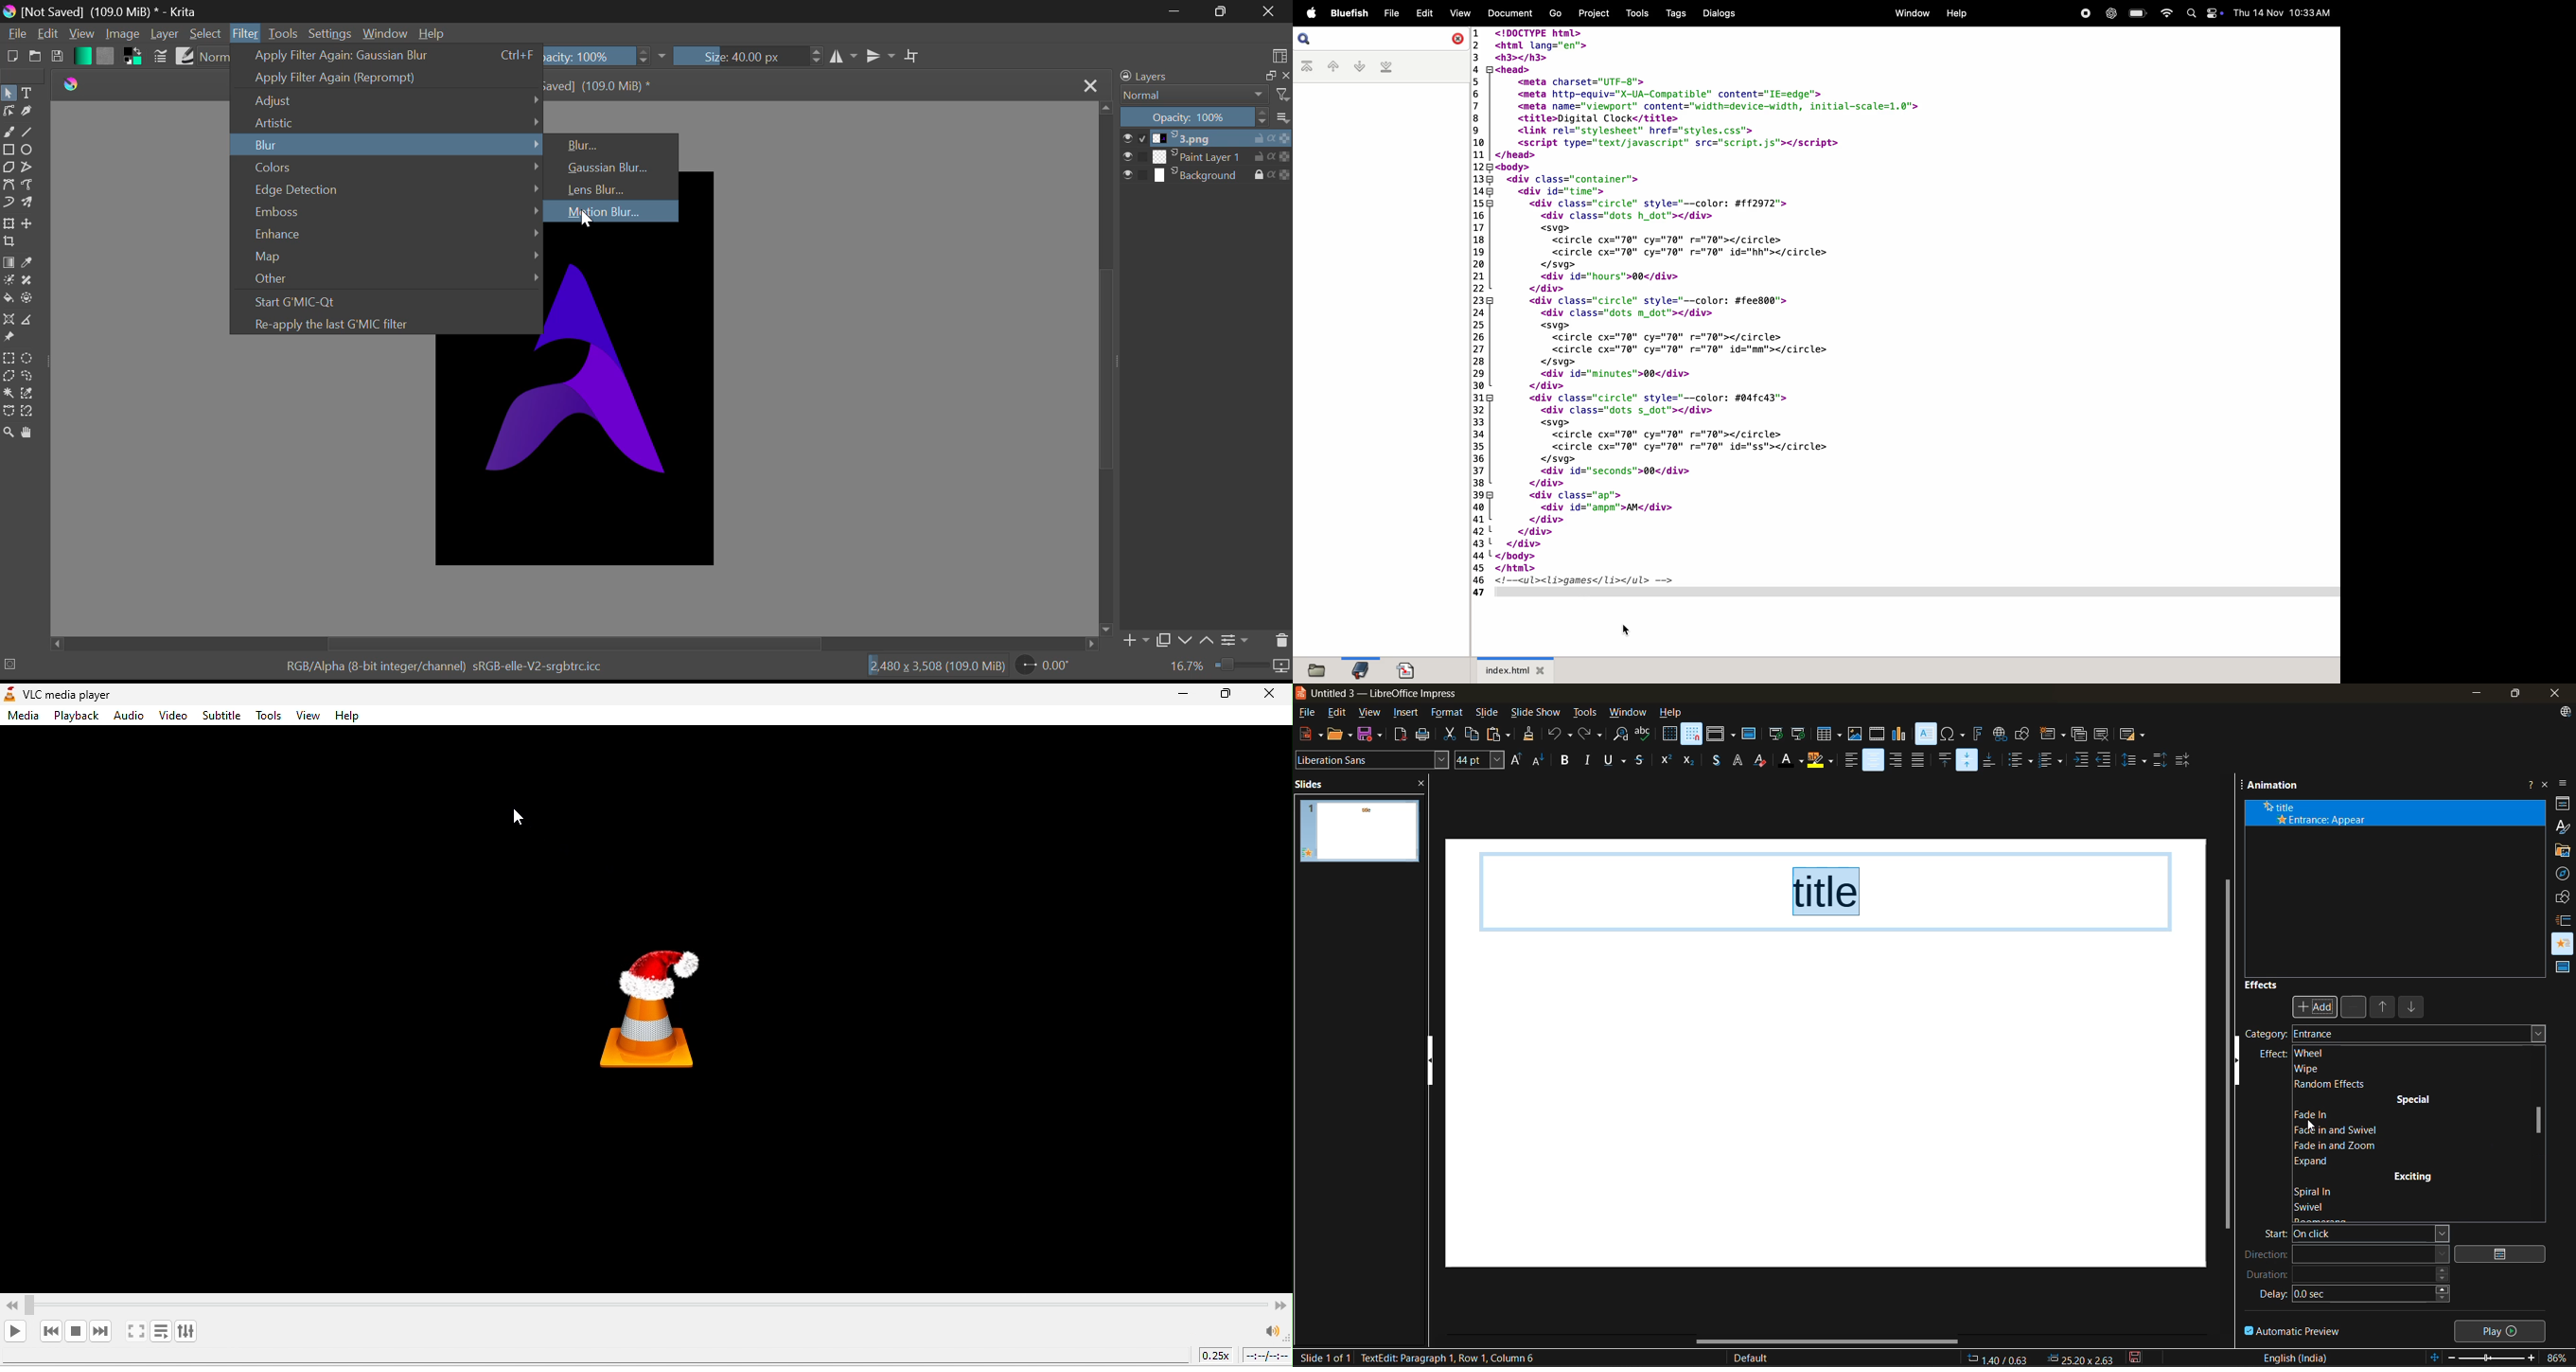 Image resolution: width=2576 pixels, height=1372 pixels. I want to click on Open, so click(34, 58).